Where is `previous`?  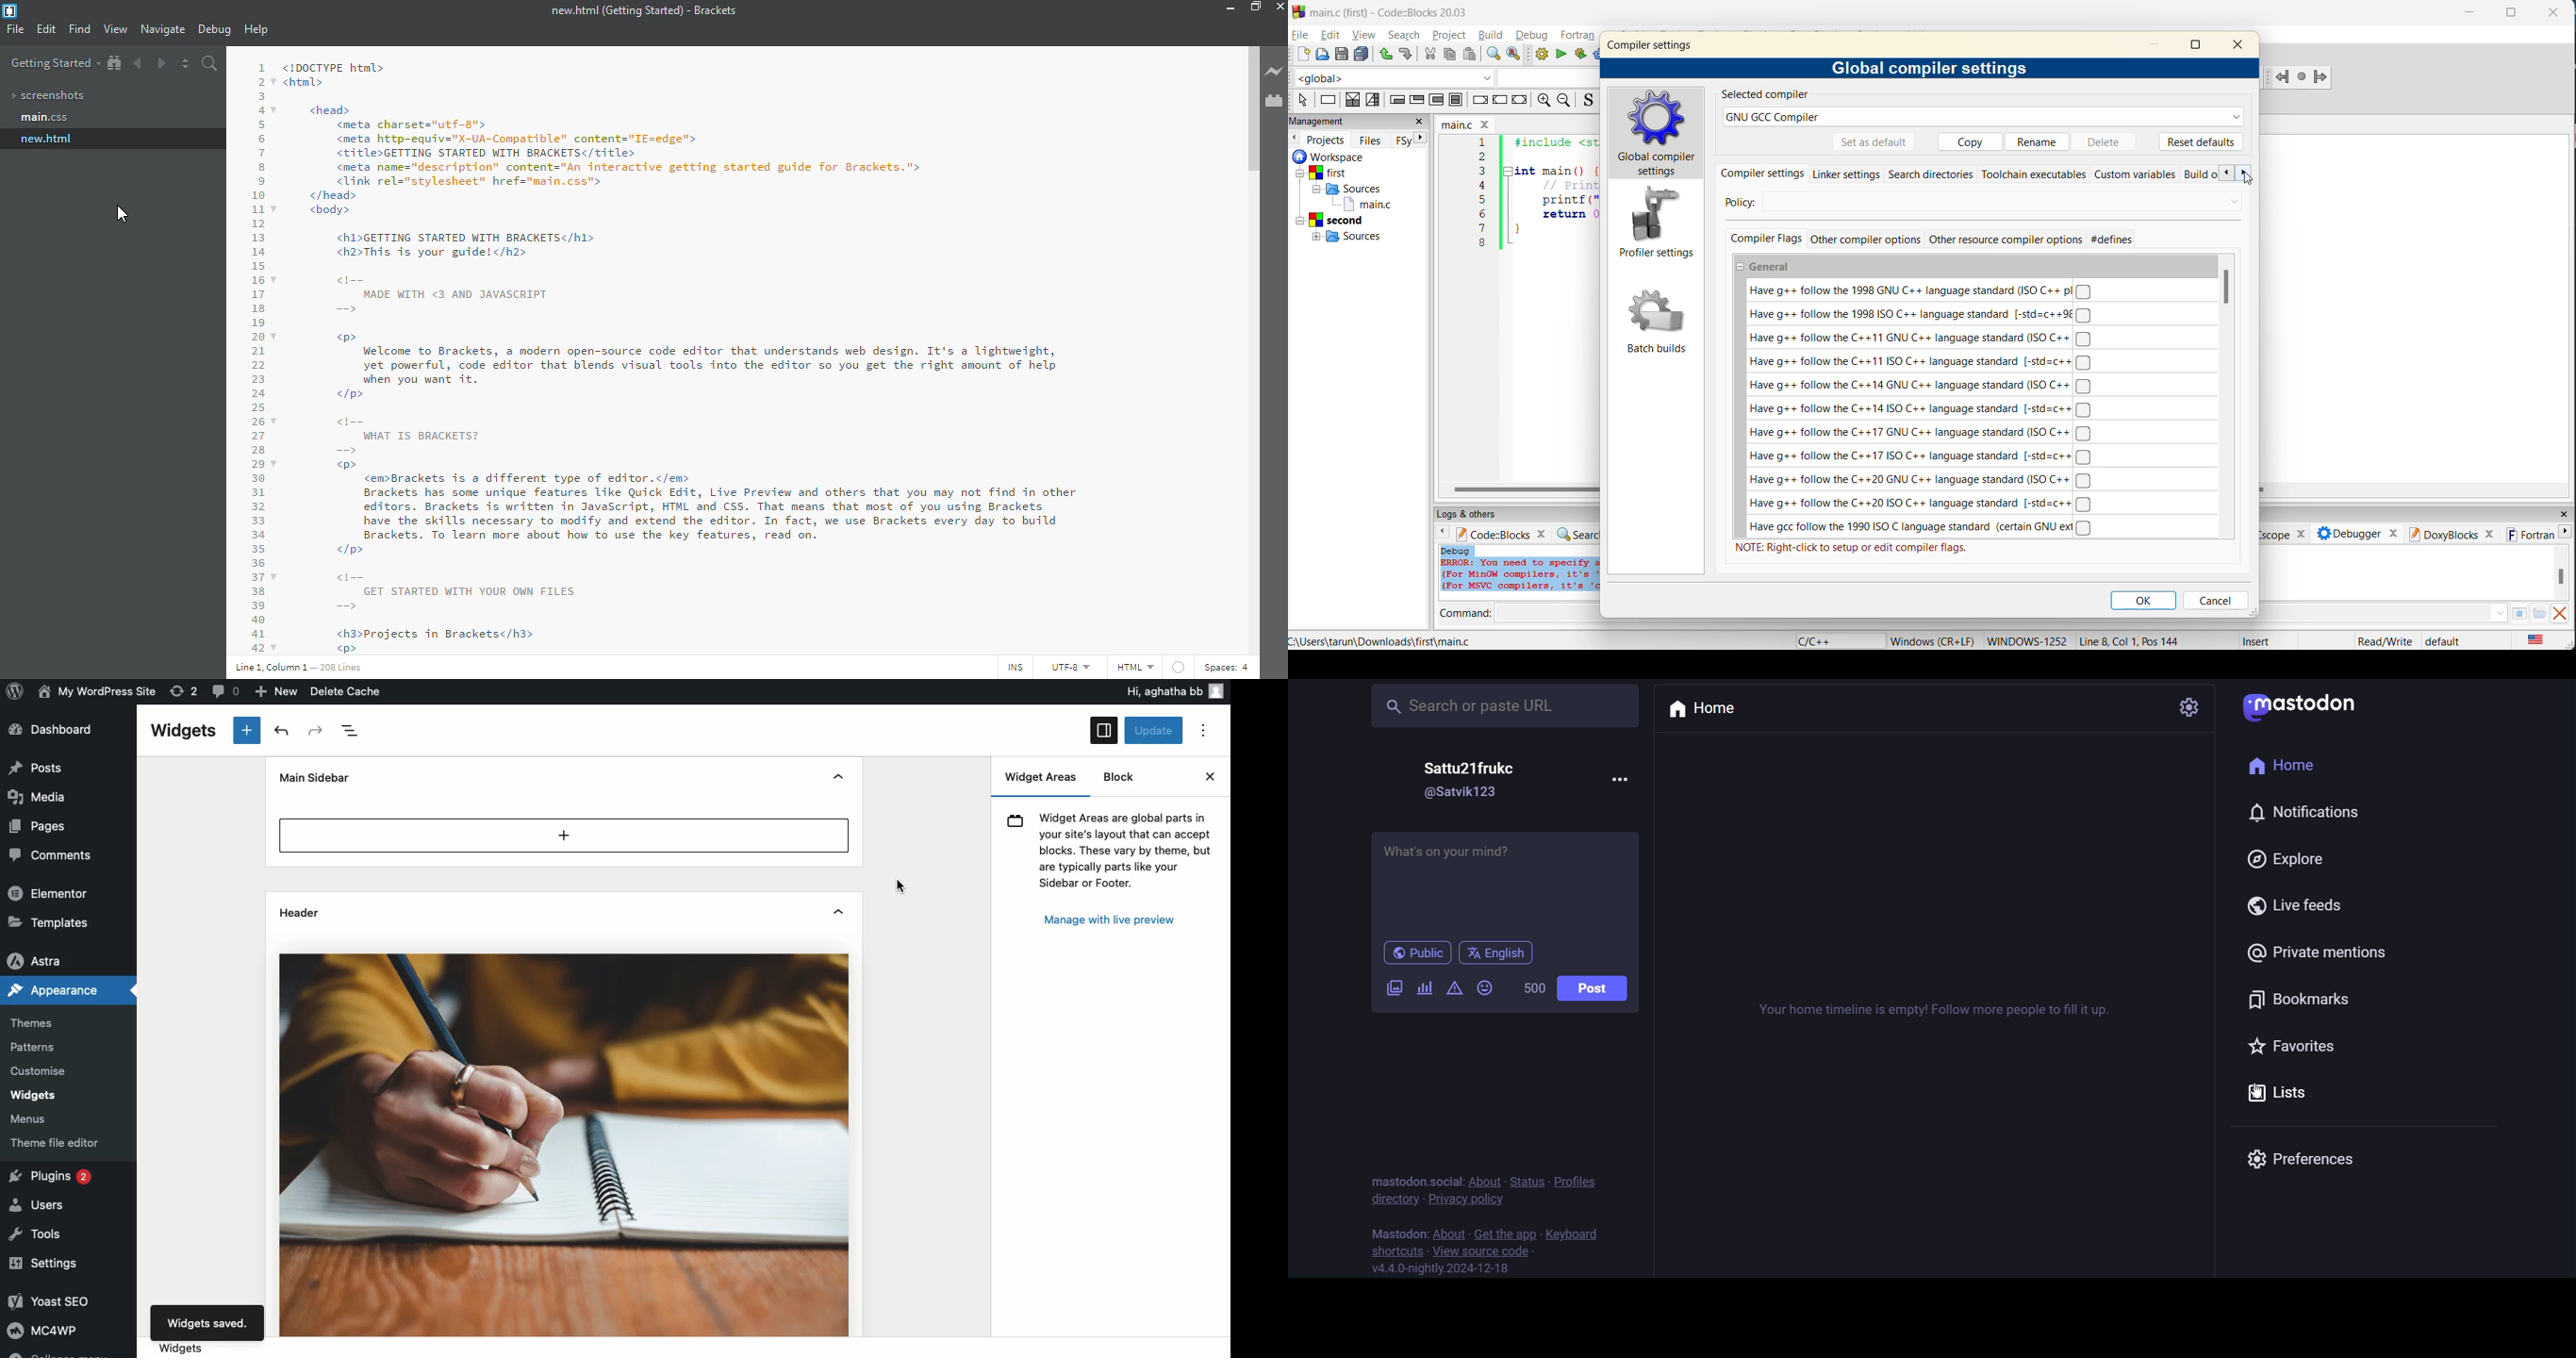 previous is located at coordinates (2221, 172).